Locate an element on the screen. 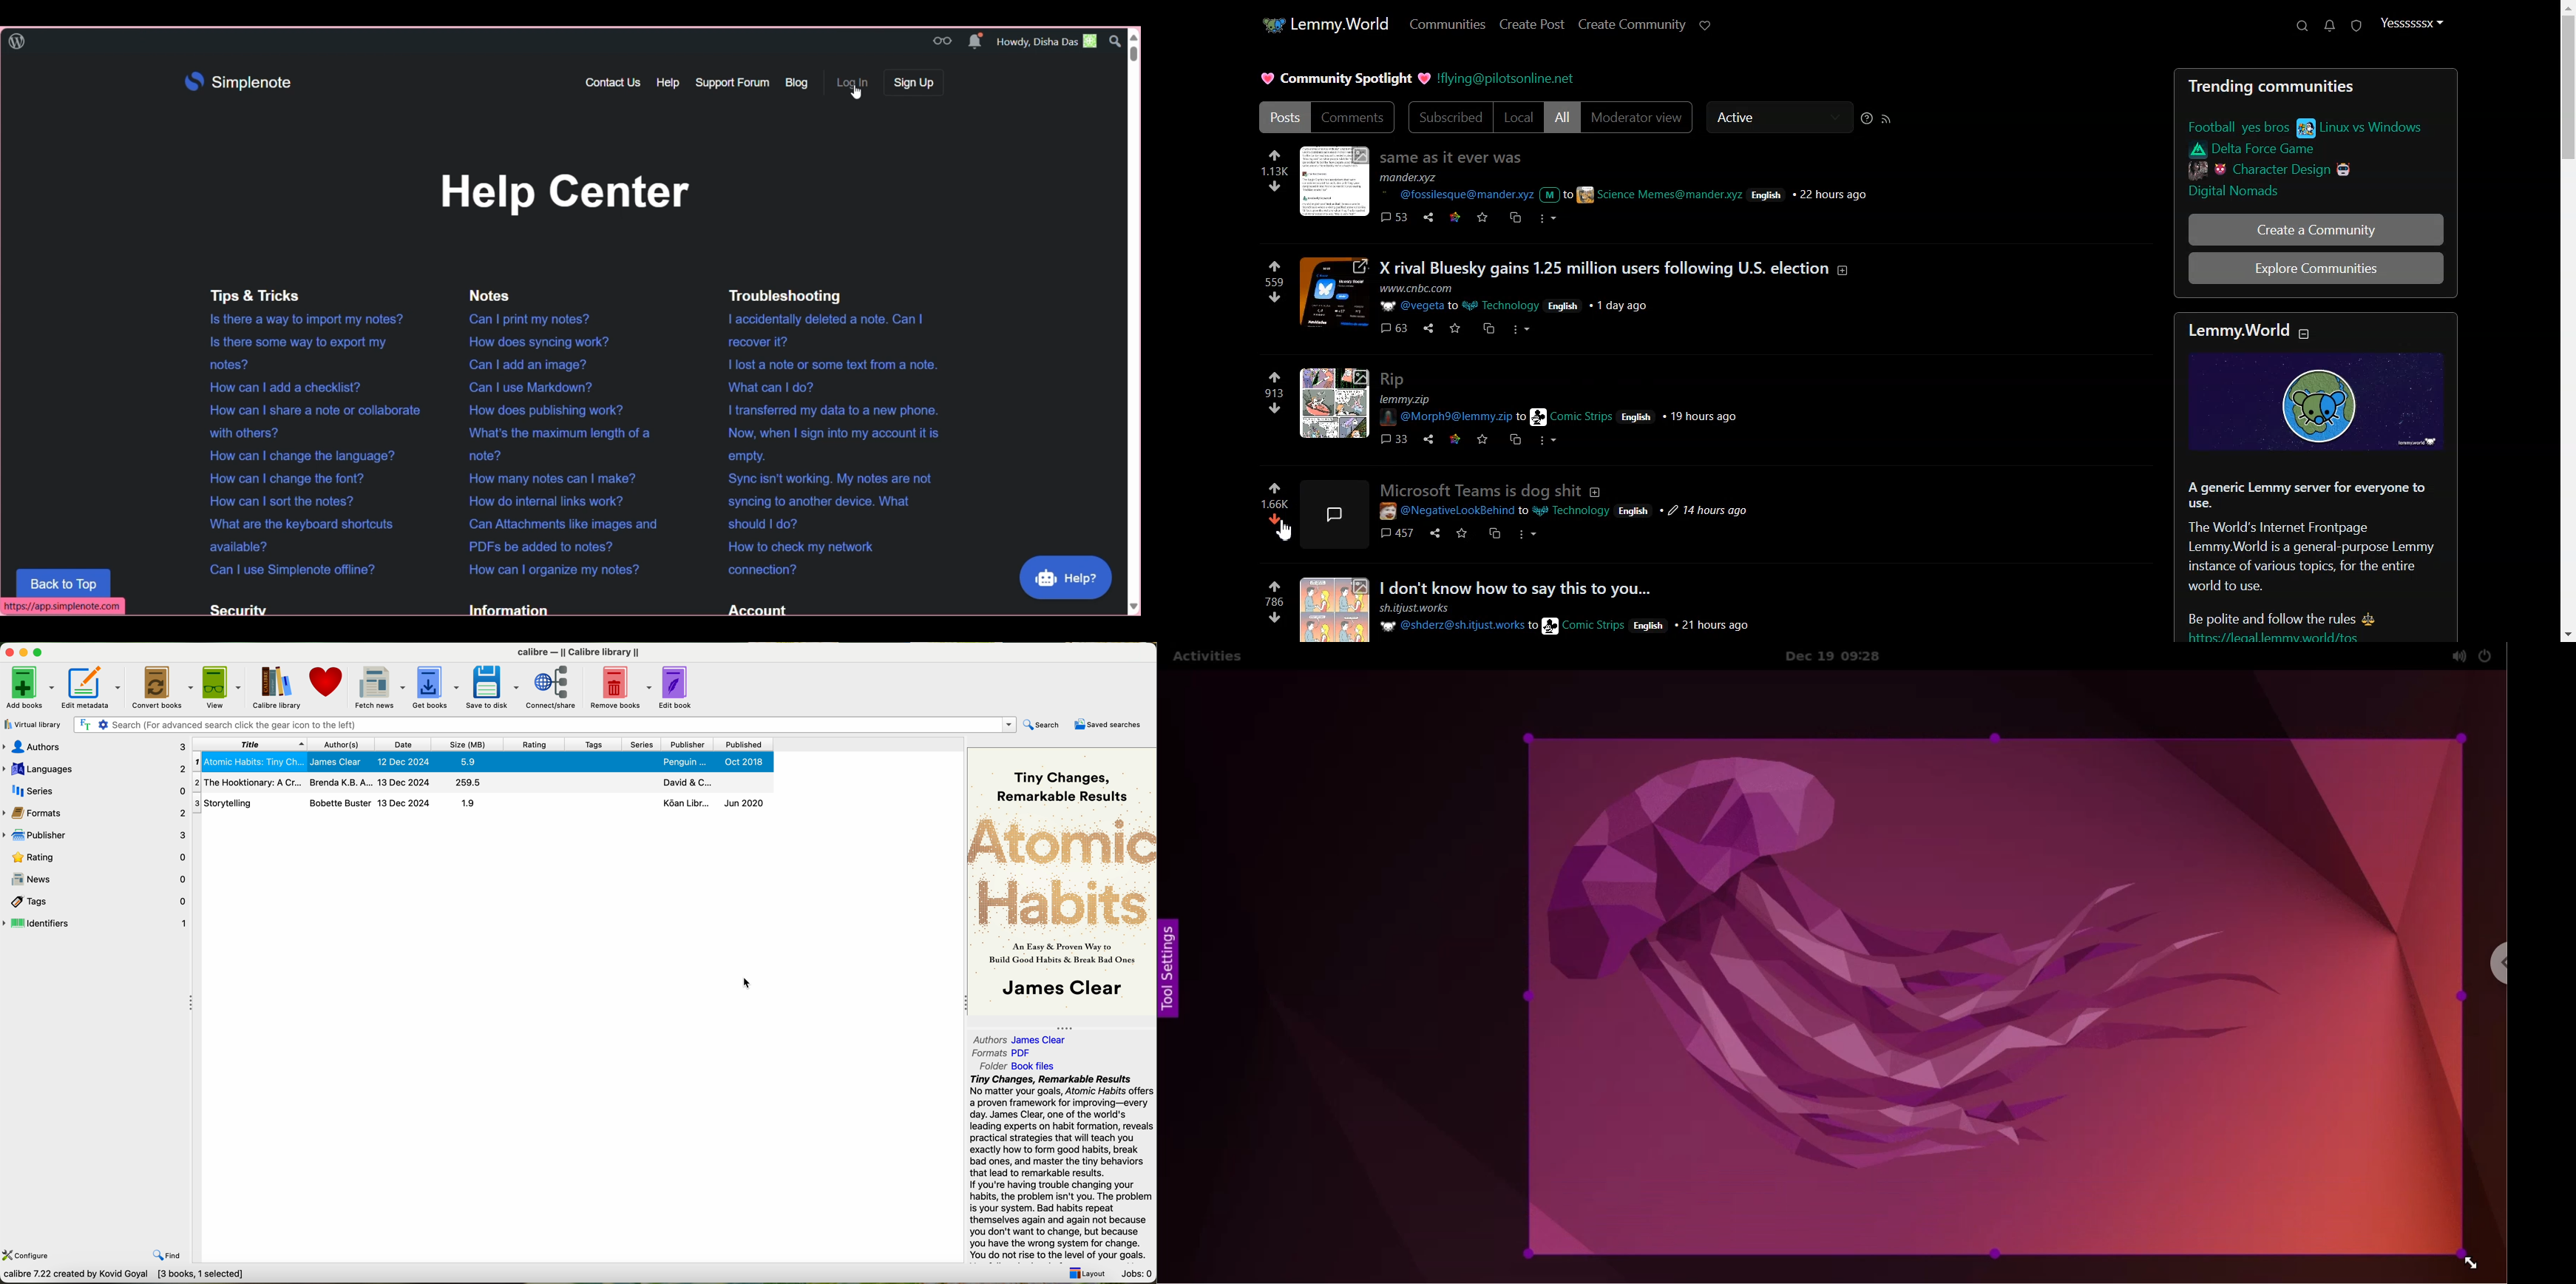  Hyperlink is located at coordinates (1505, 78).